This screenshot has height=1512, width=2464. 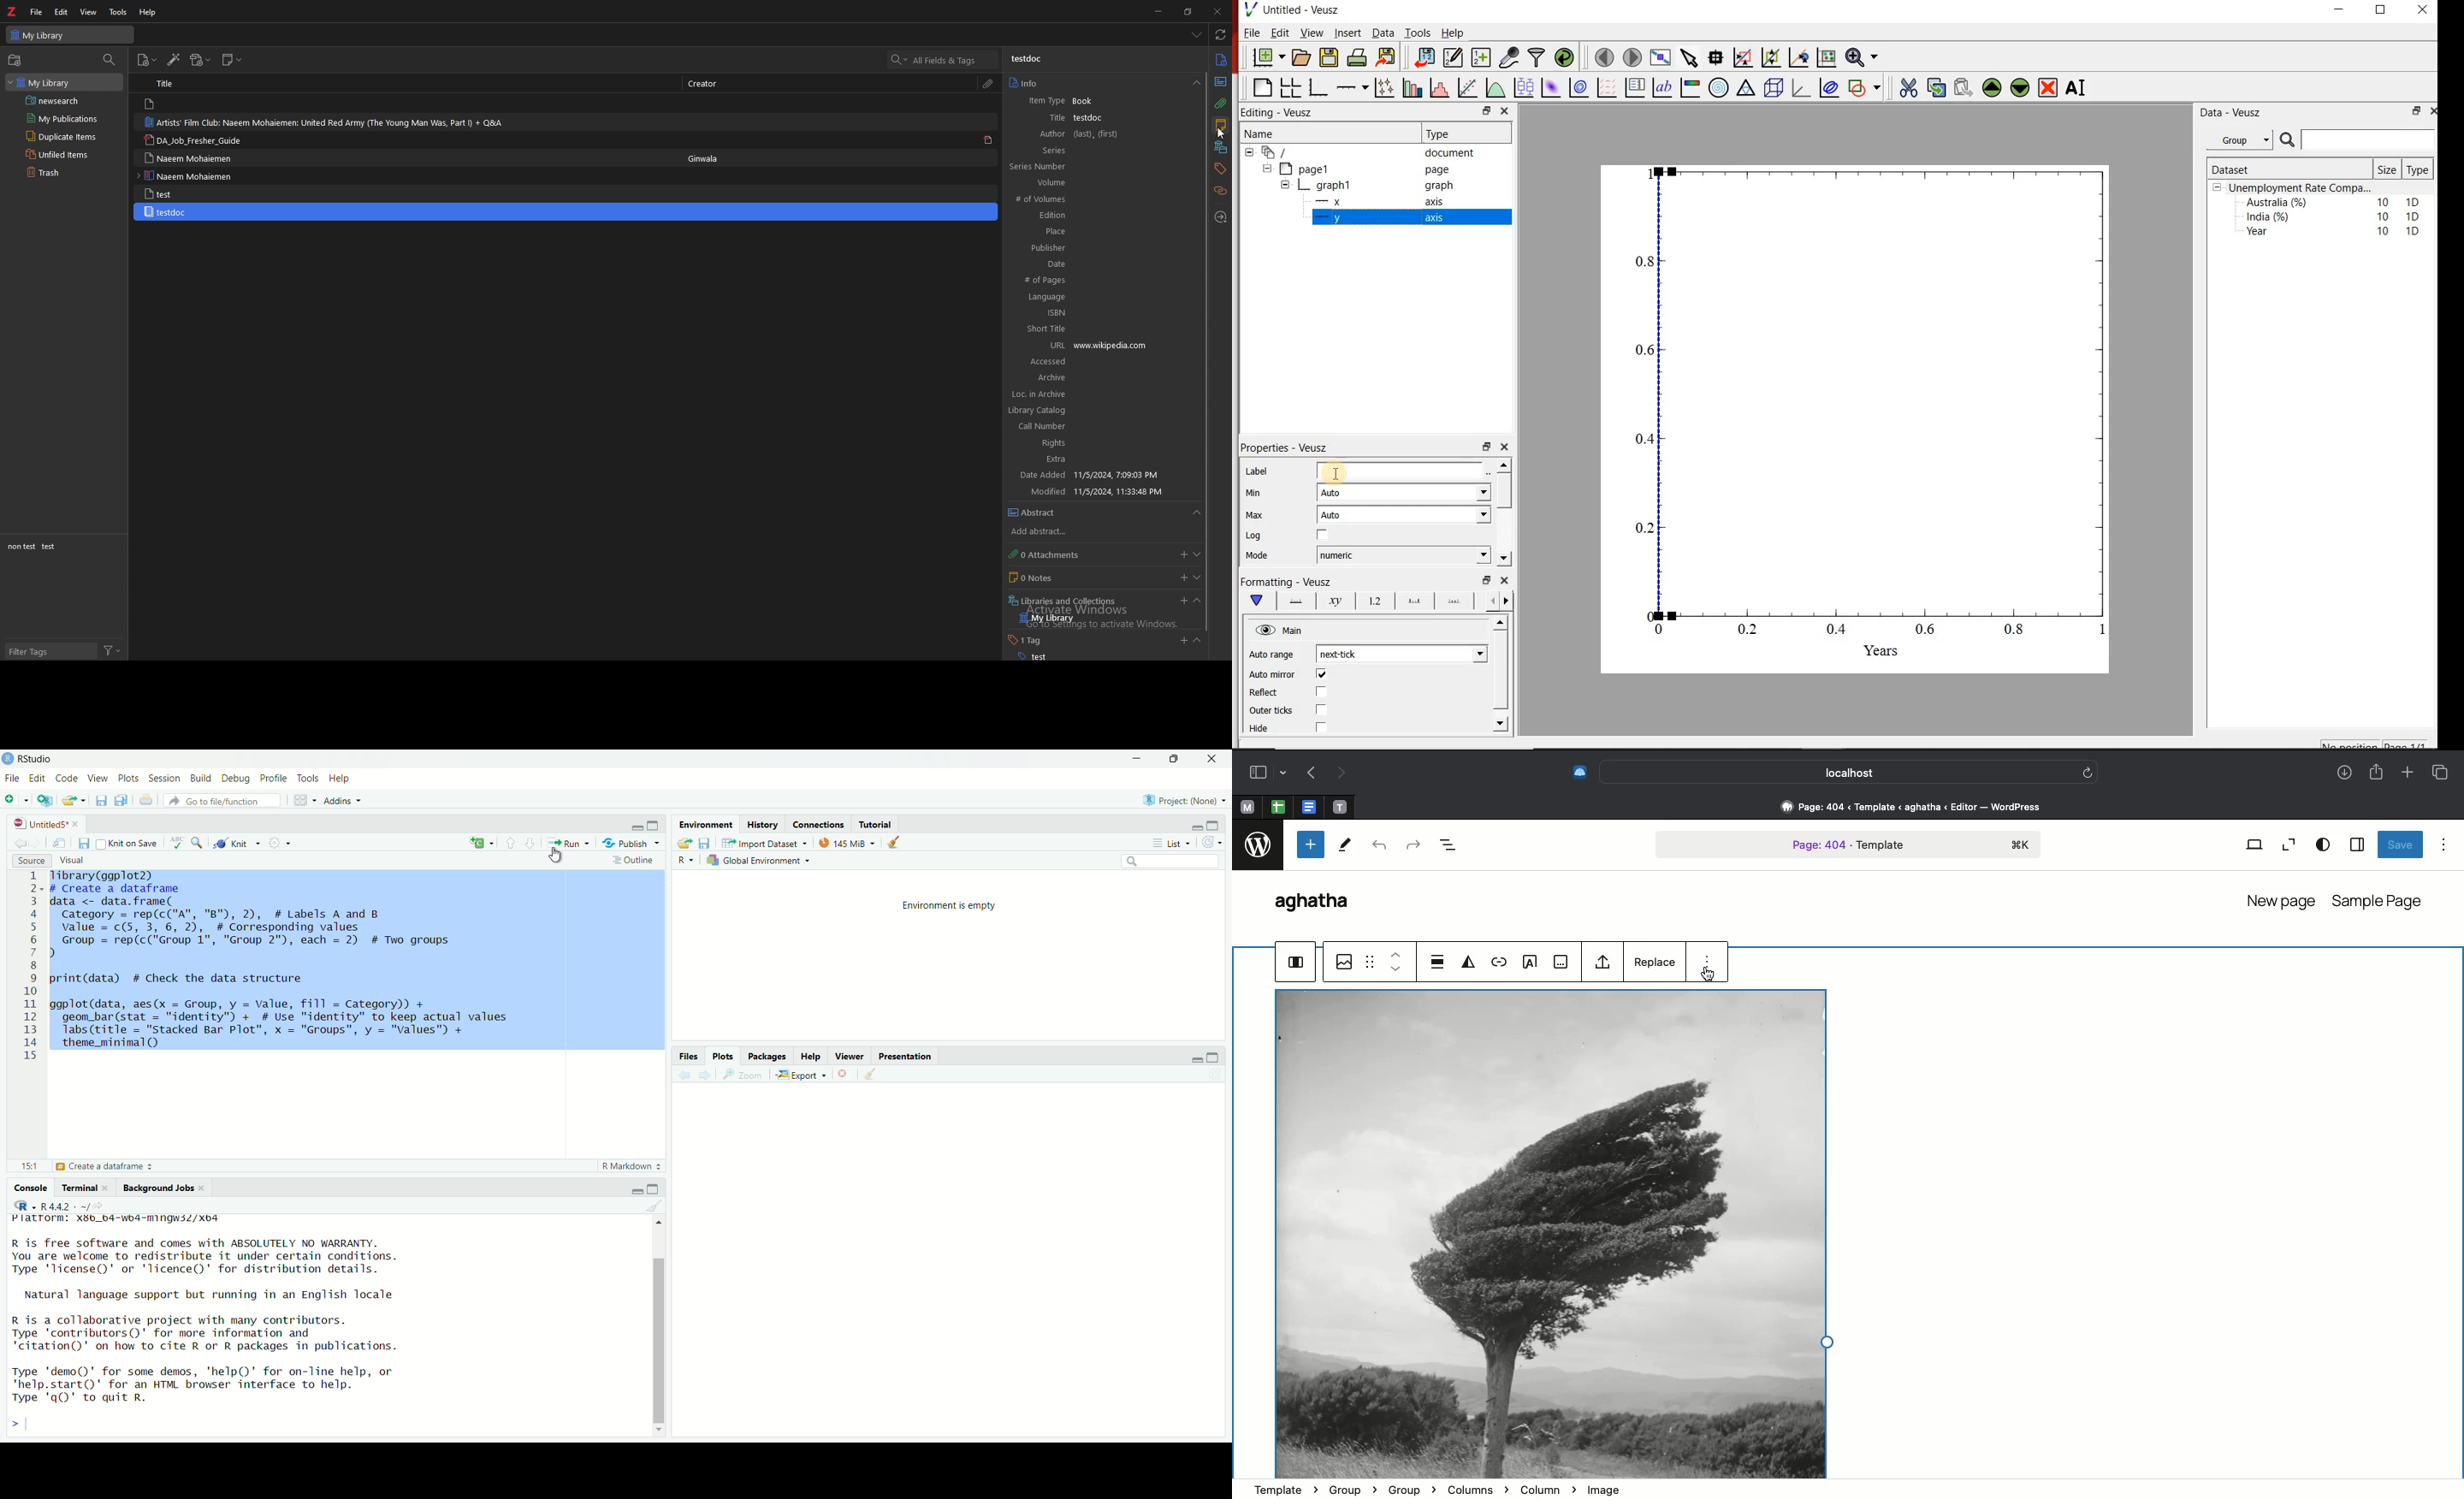 I want to click on related, so click(x=1220, y=190).